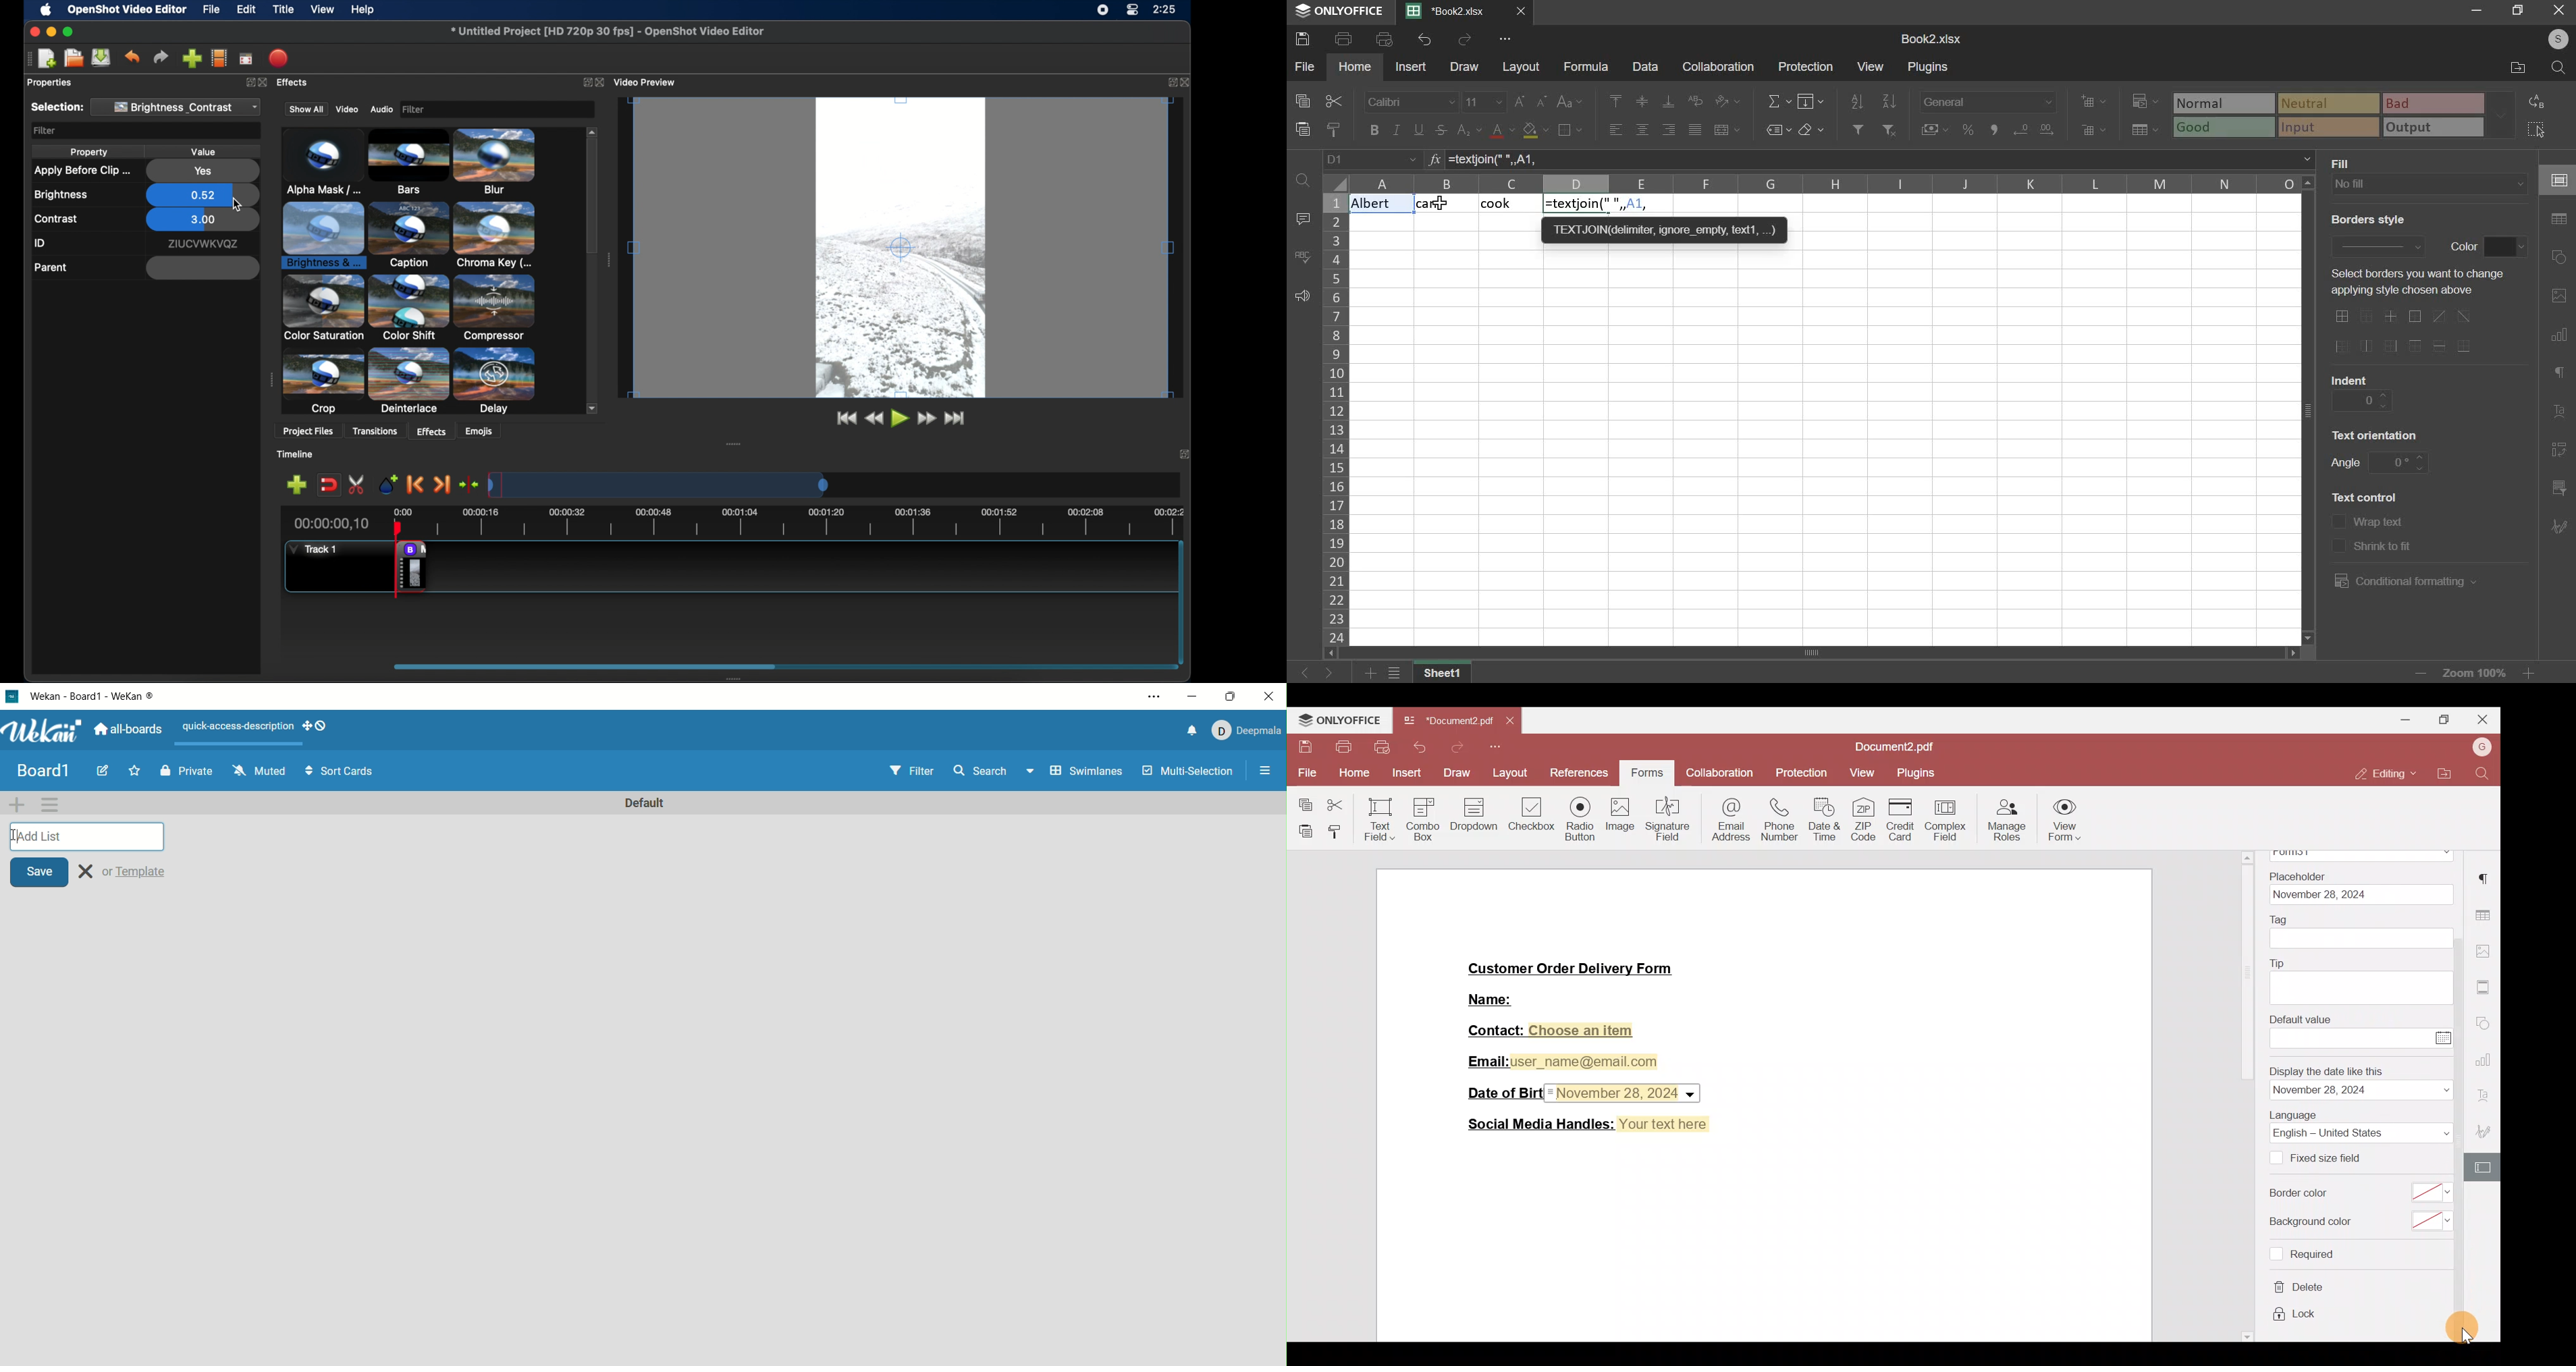 The height and width of the screenshot is (1372, 2576). I want to click on Undo, so click(1418, 747).